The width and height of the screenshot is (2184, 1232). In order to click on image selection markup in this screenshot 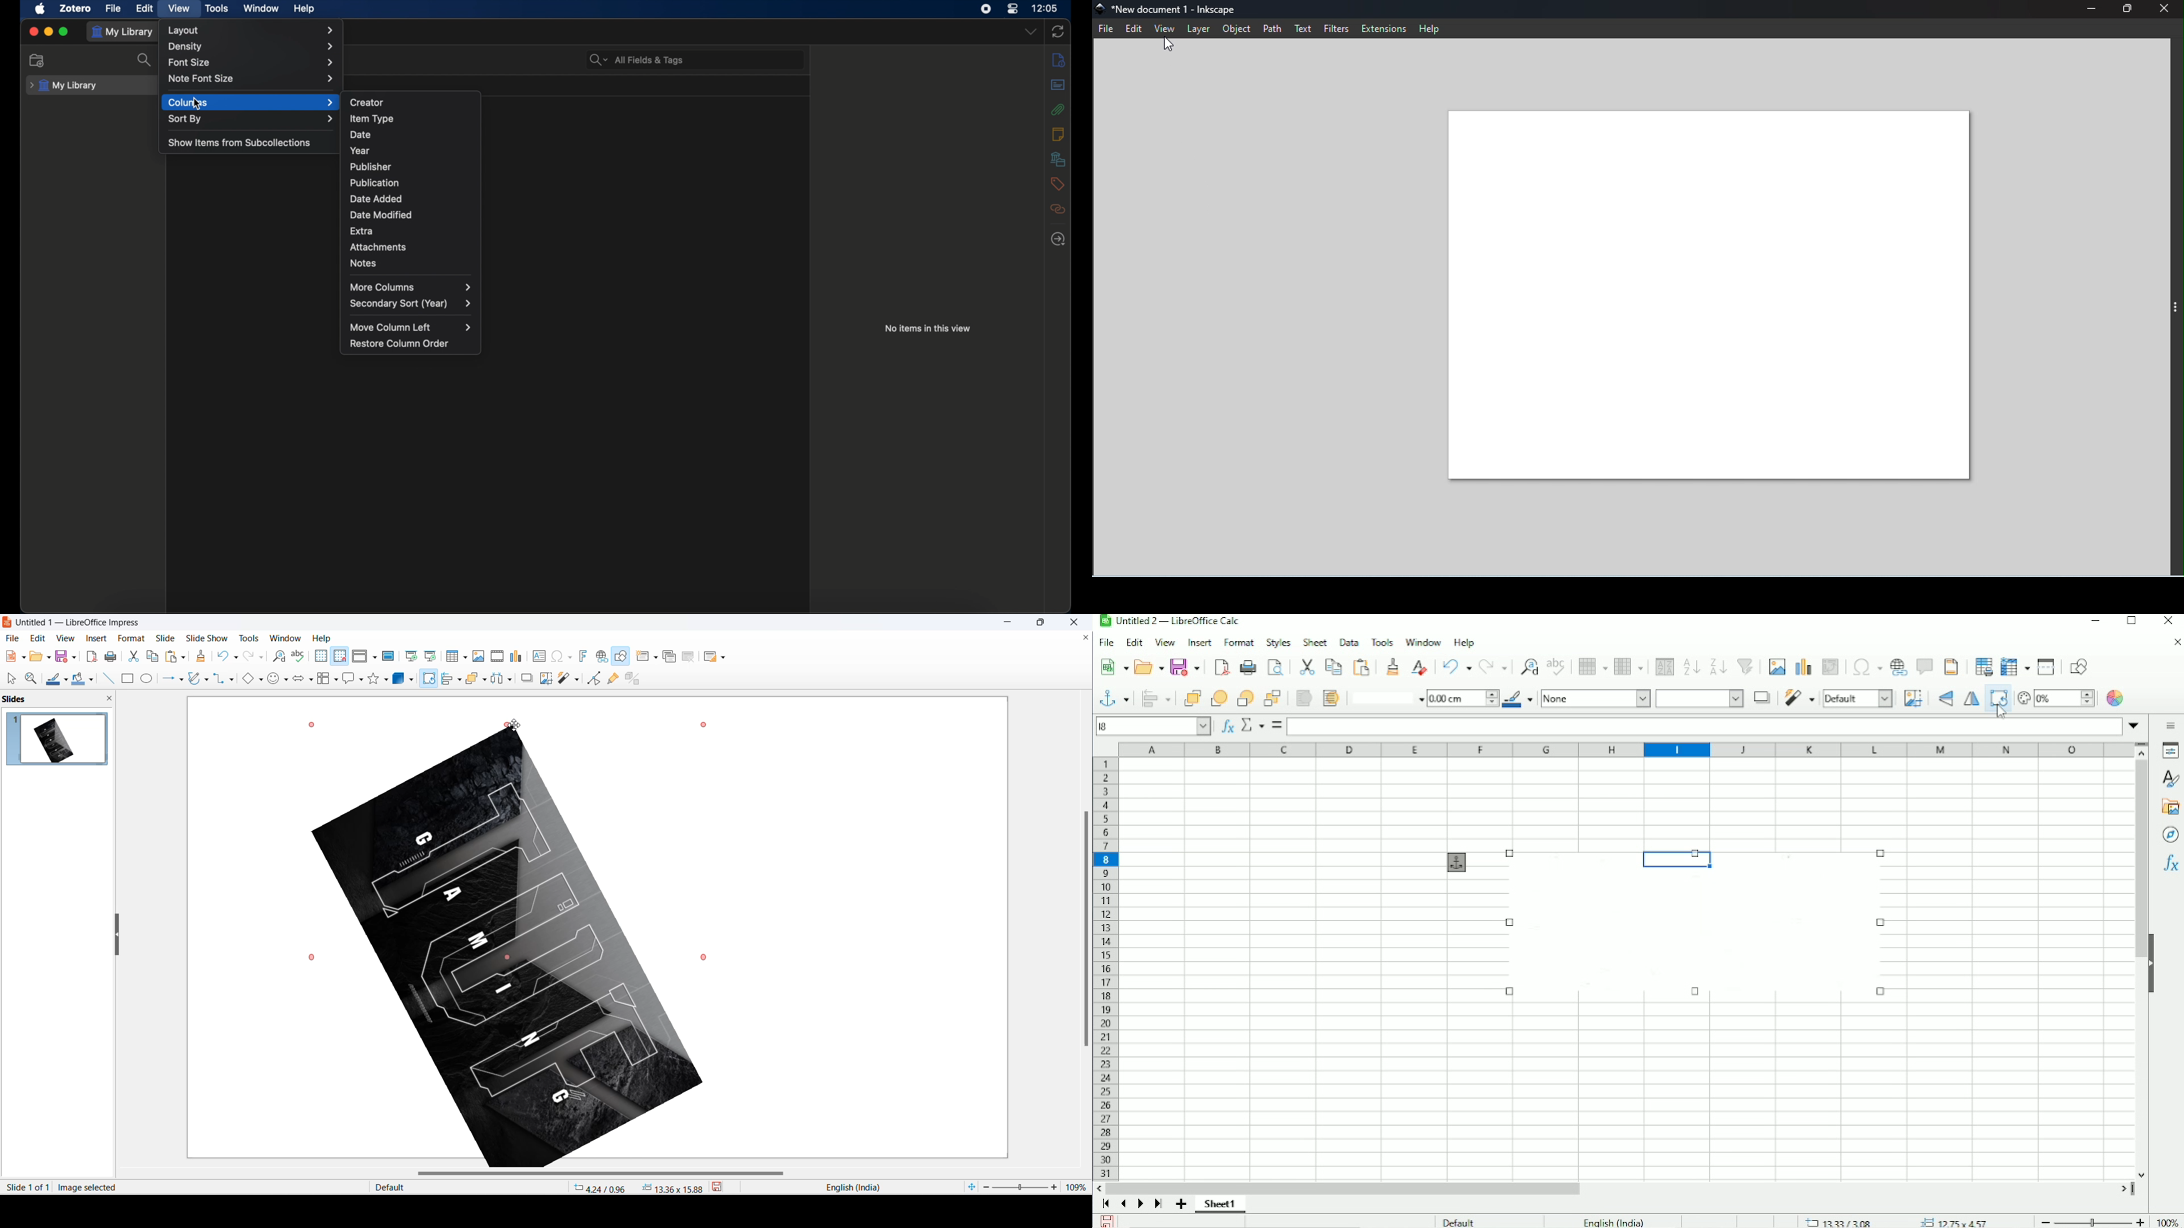, I will do `click(704, 956)`.